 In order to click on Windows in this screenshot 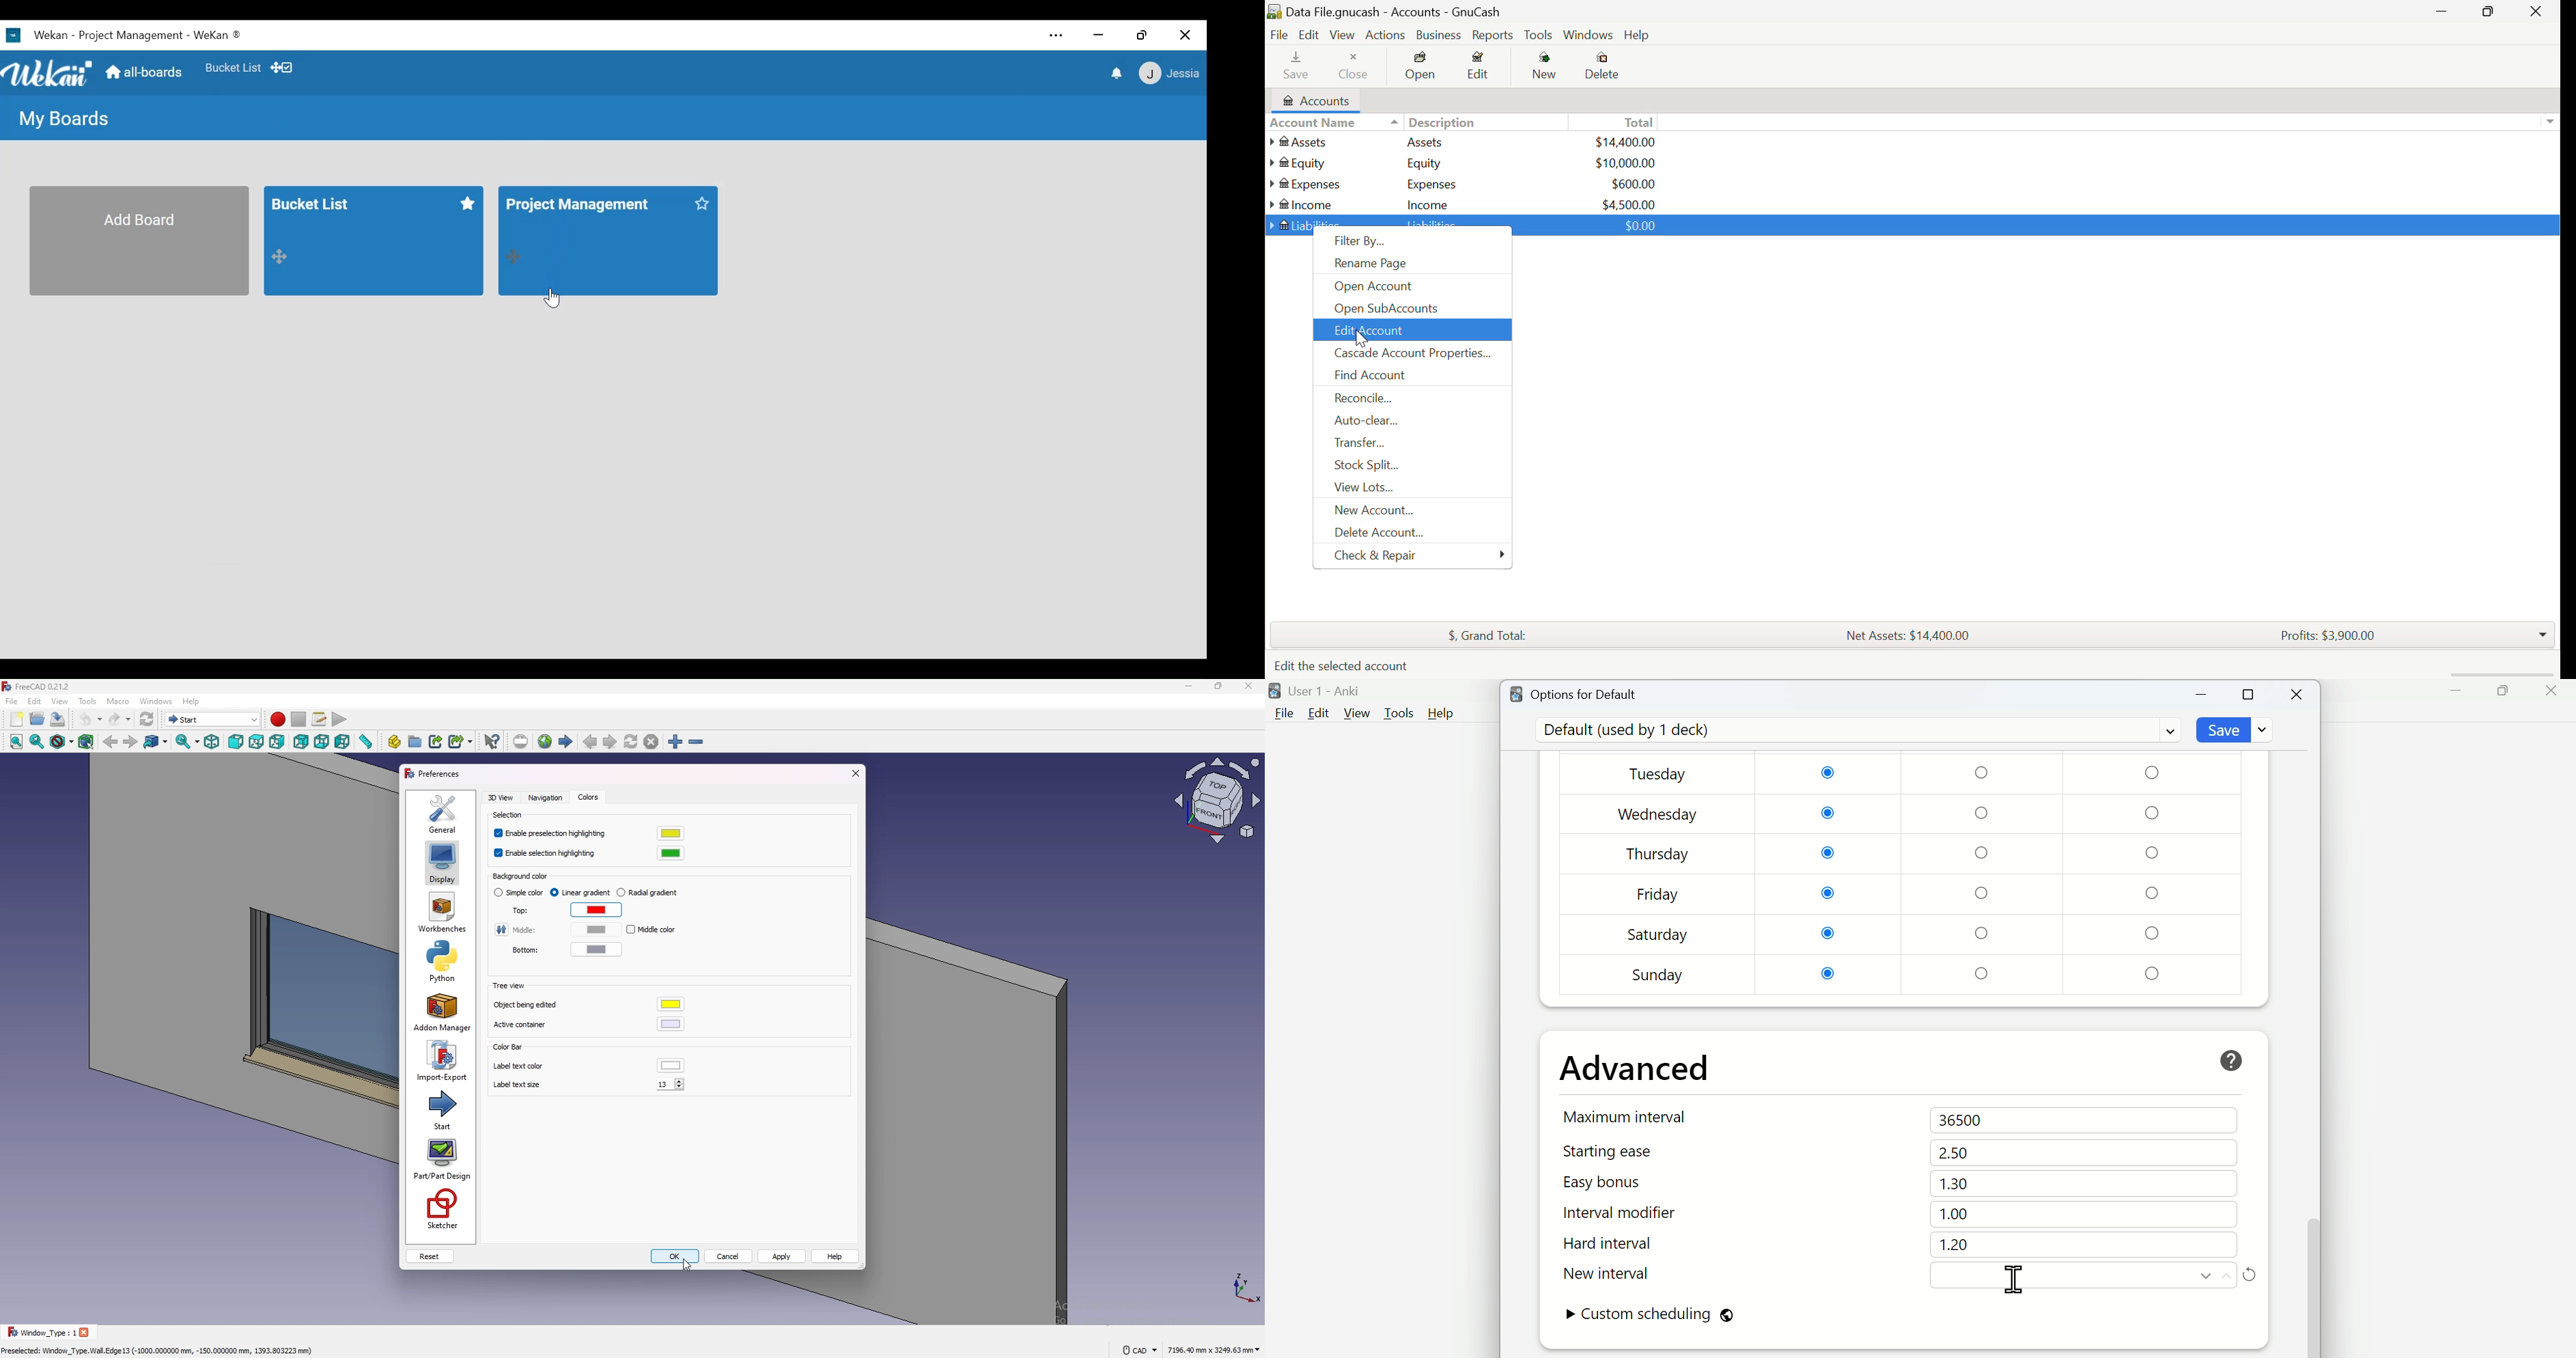, I will do `click(1589, 36)`.